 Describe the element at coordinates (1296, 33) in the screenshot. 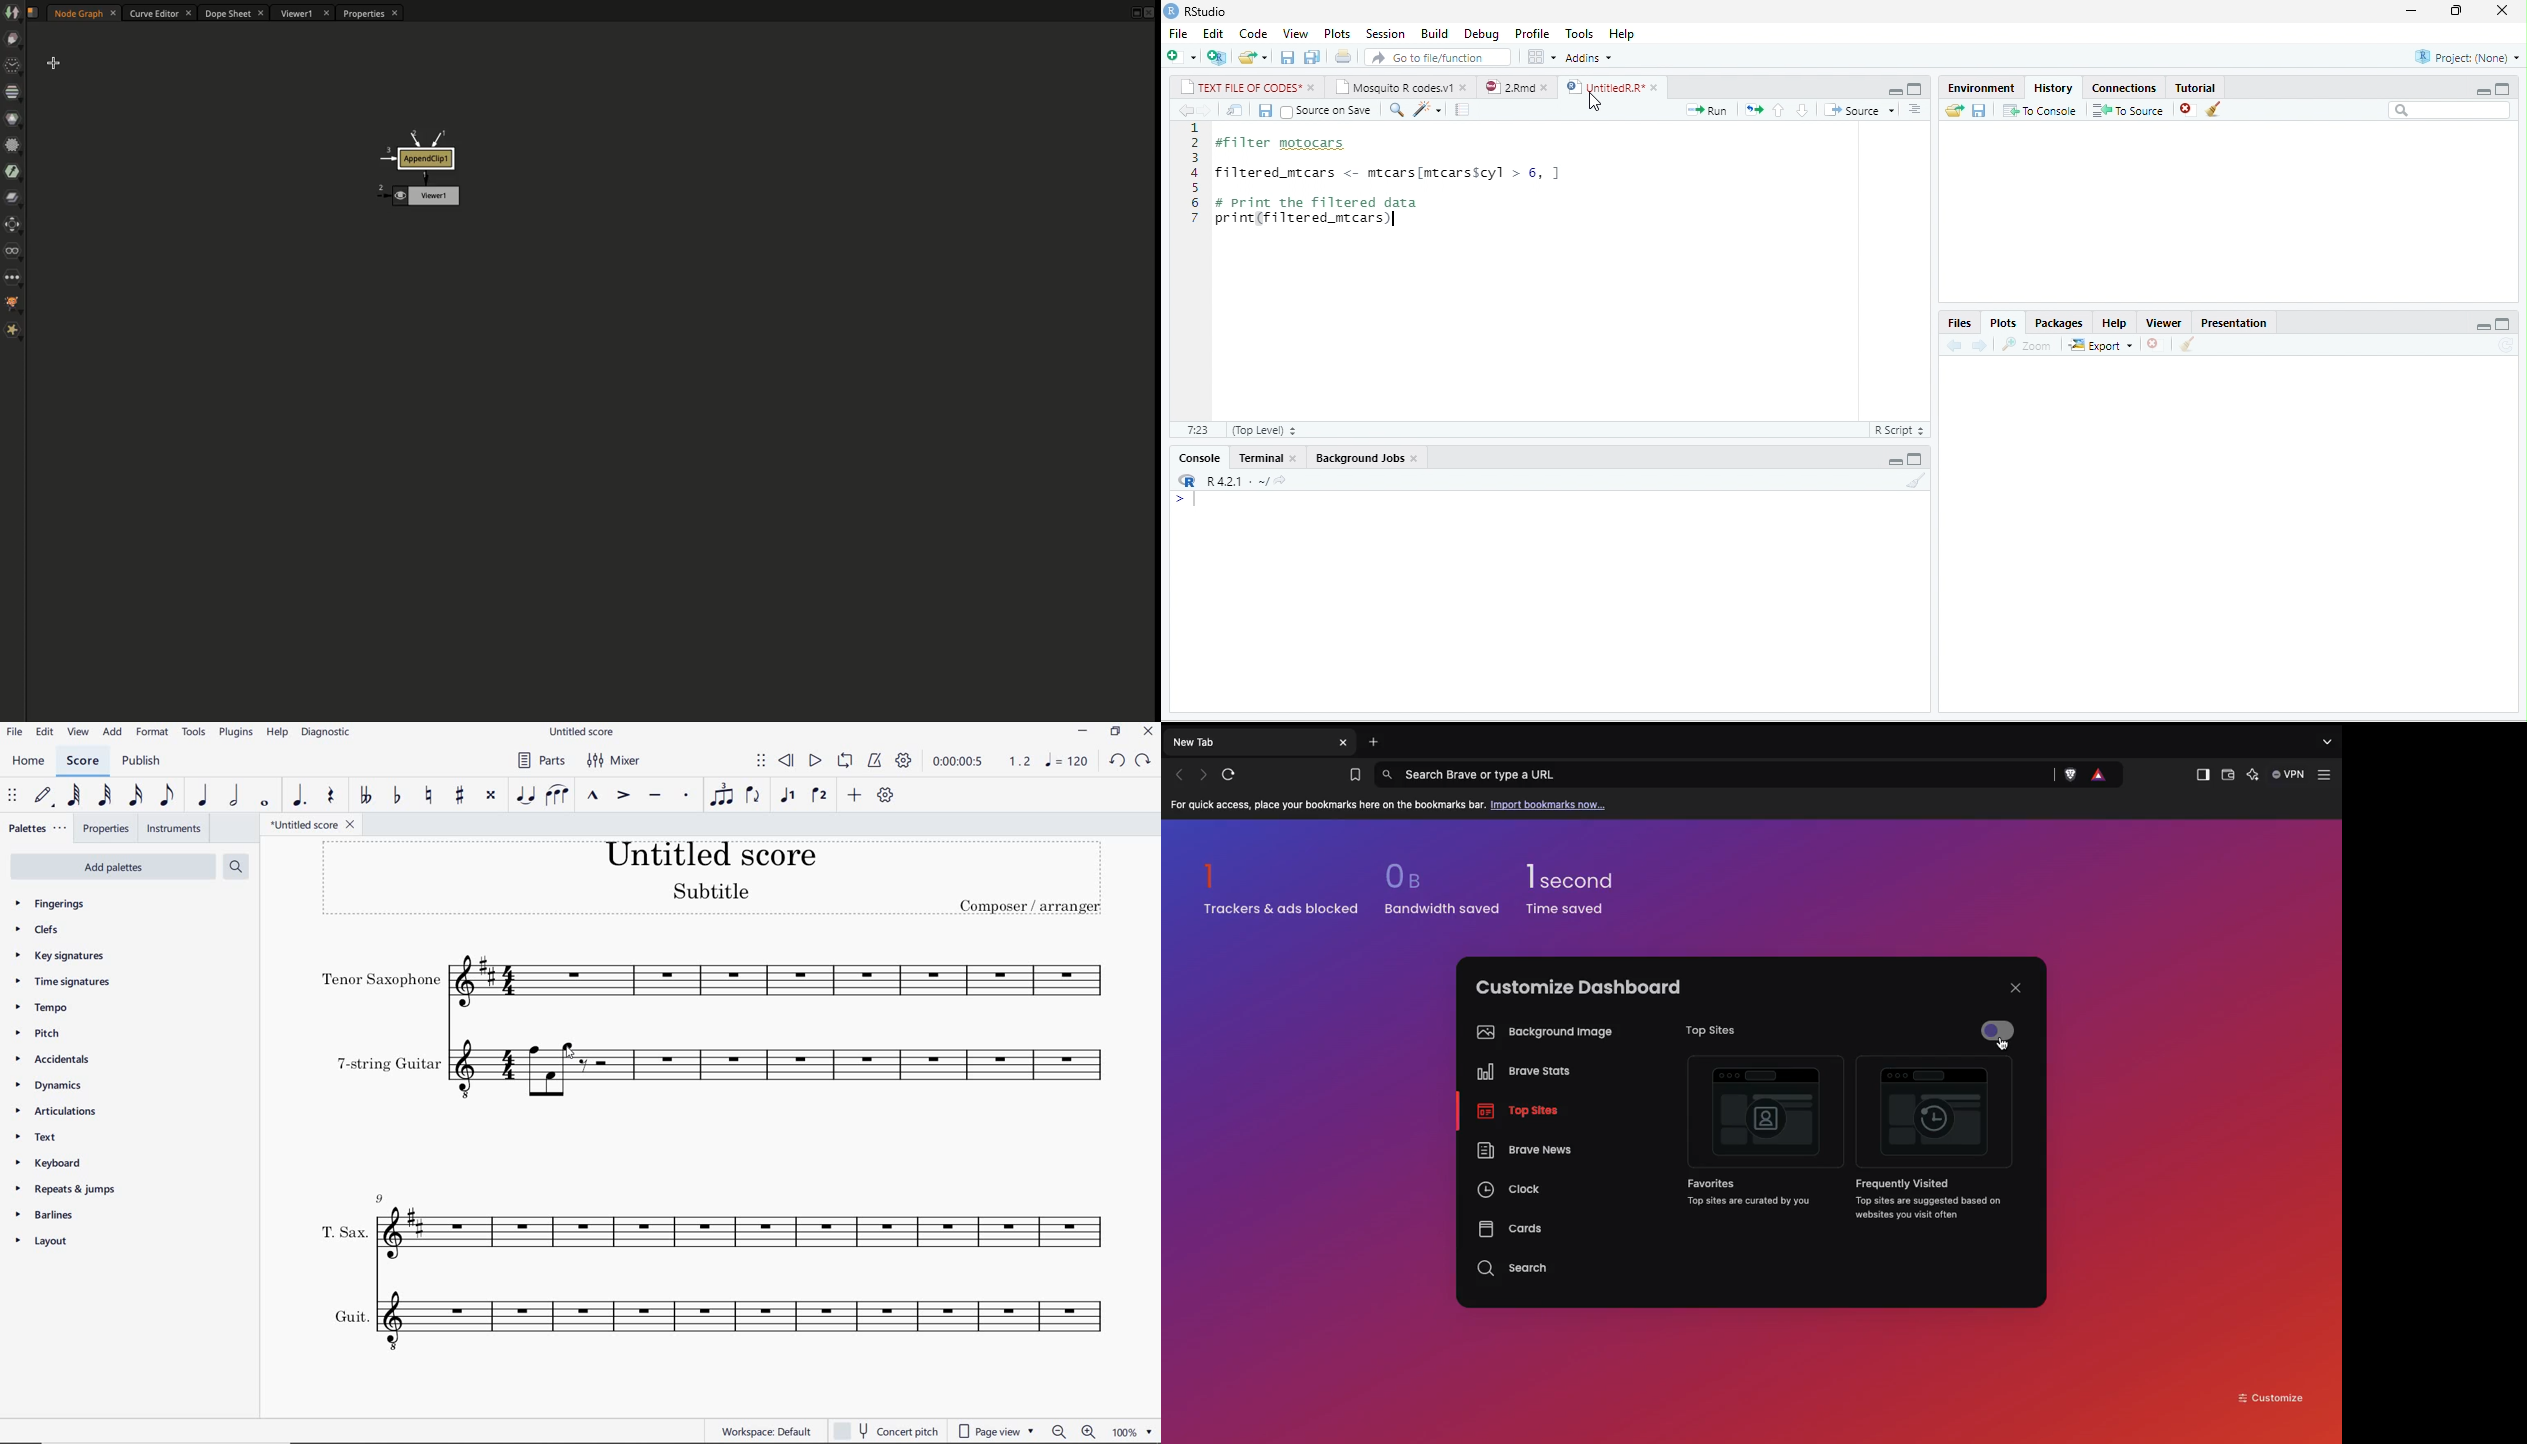

I see `View` at that location.